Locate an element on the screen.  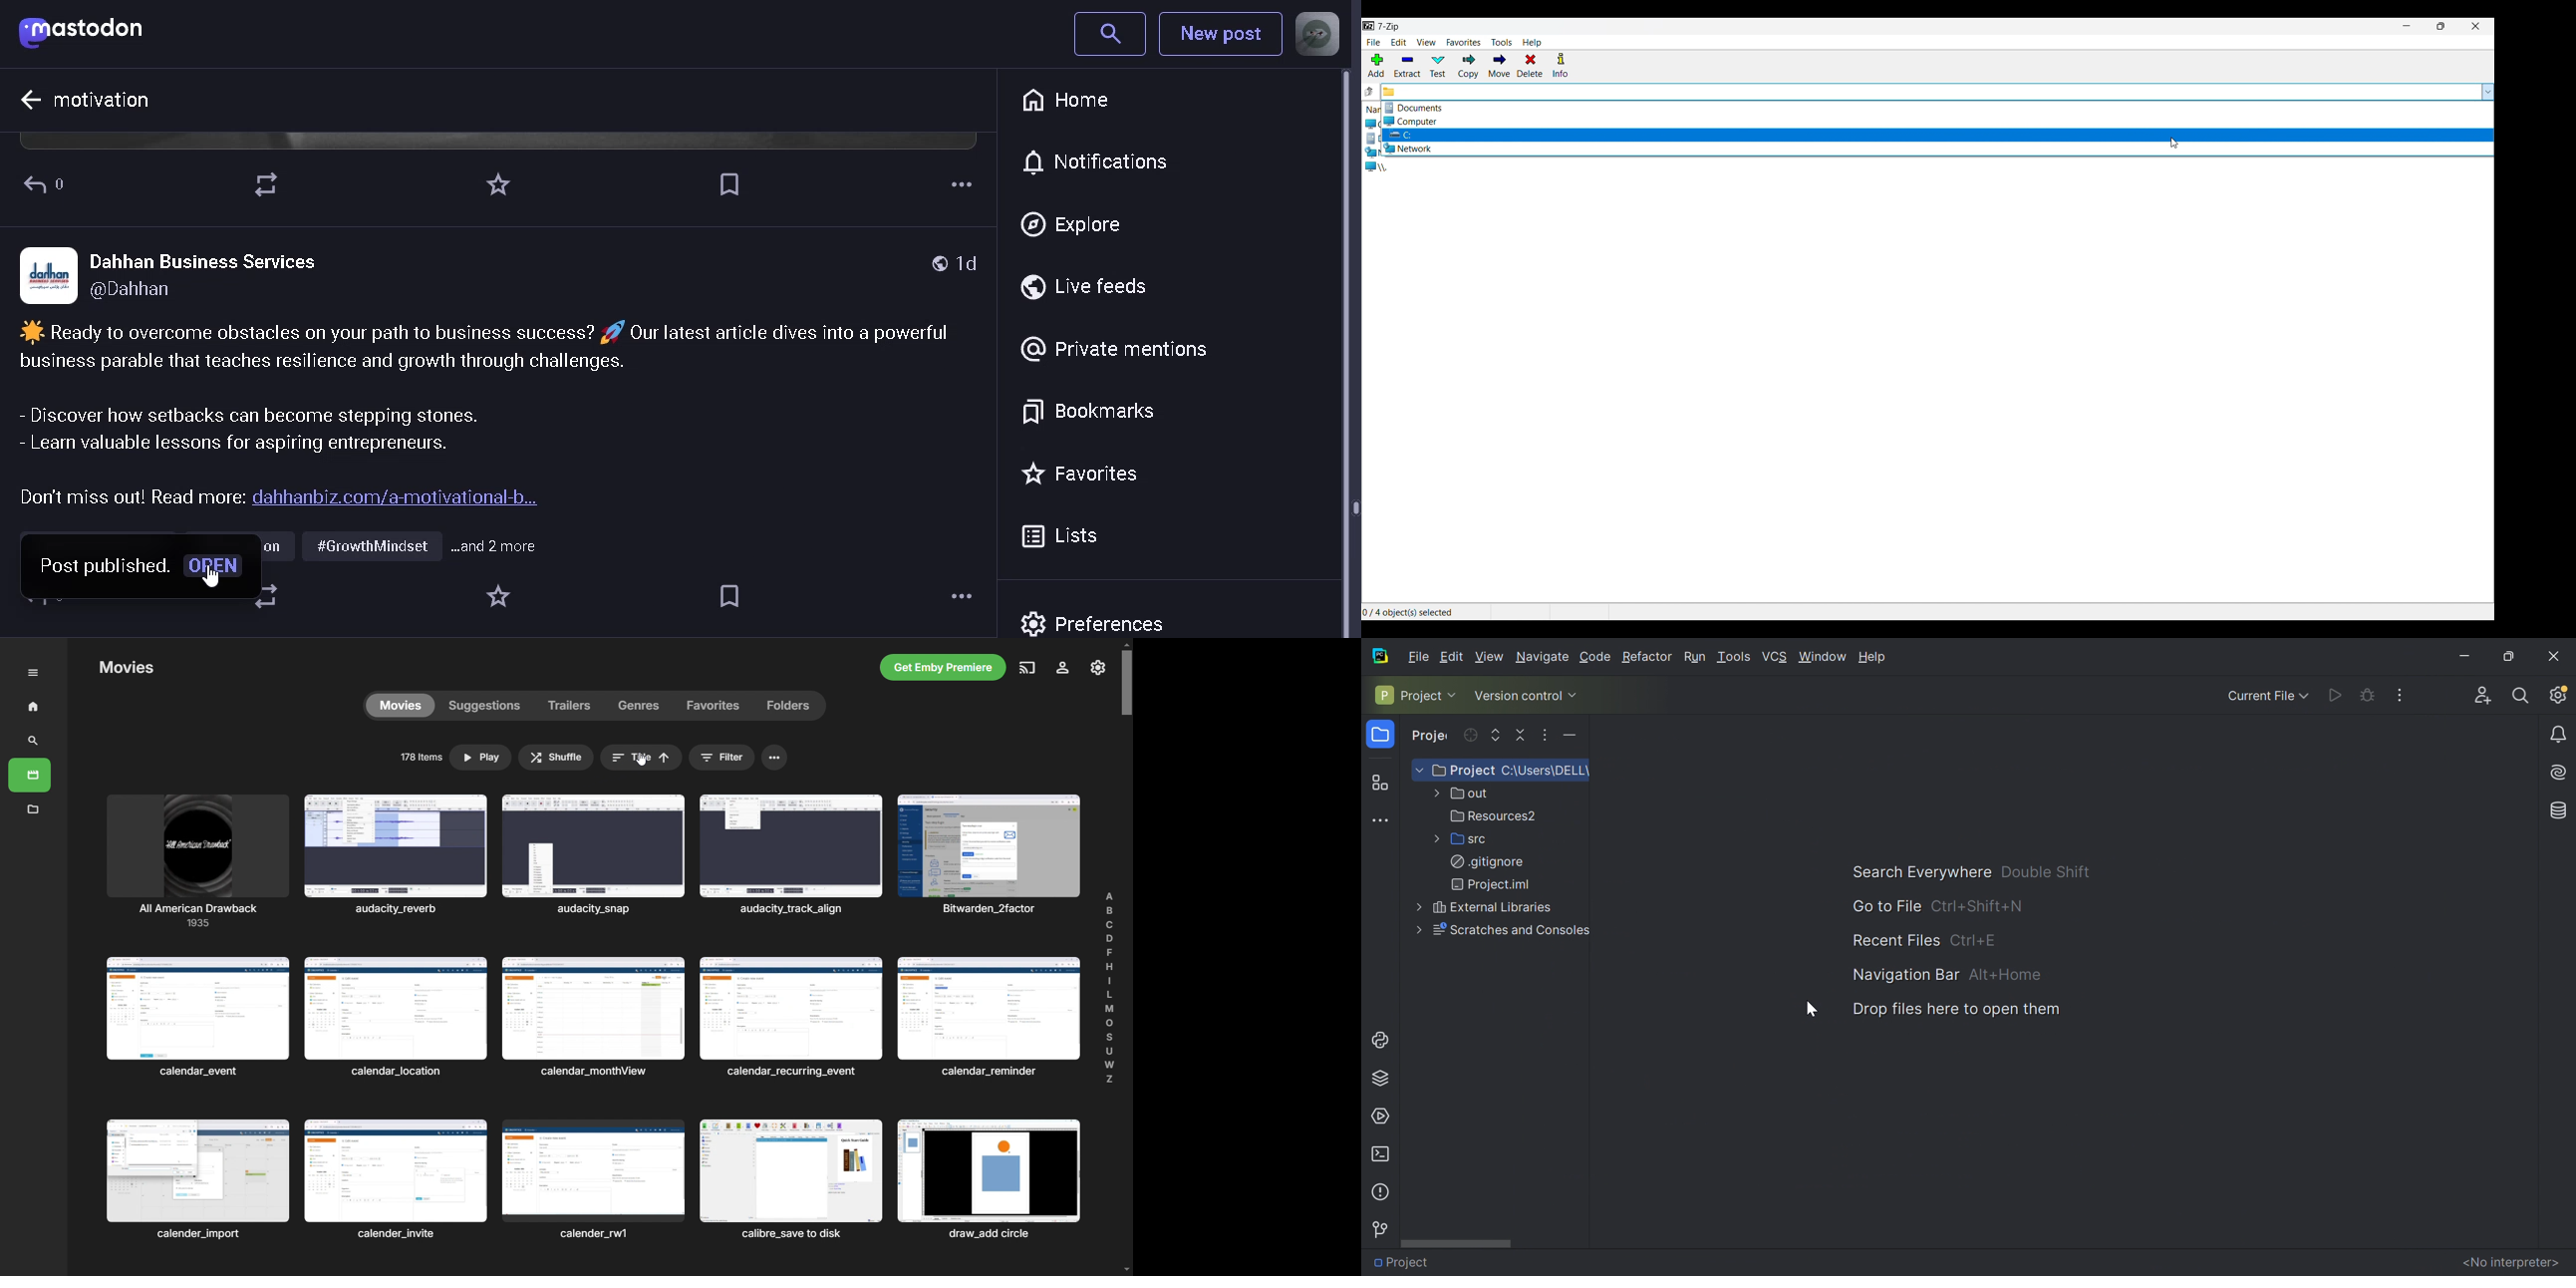
Indicates list of loaction below is located at coordinates (1380, 110).